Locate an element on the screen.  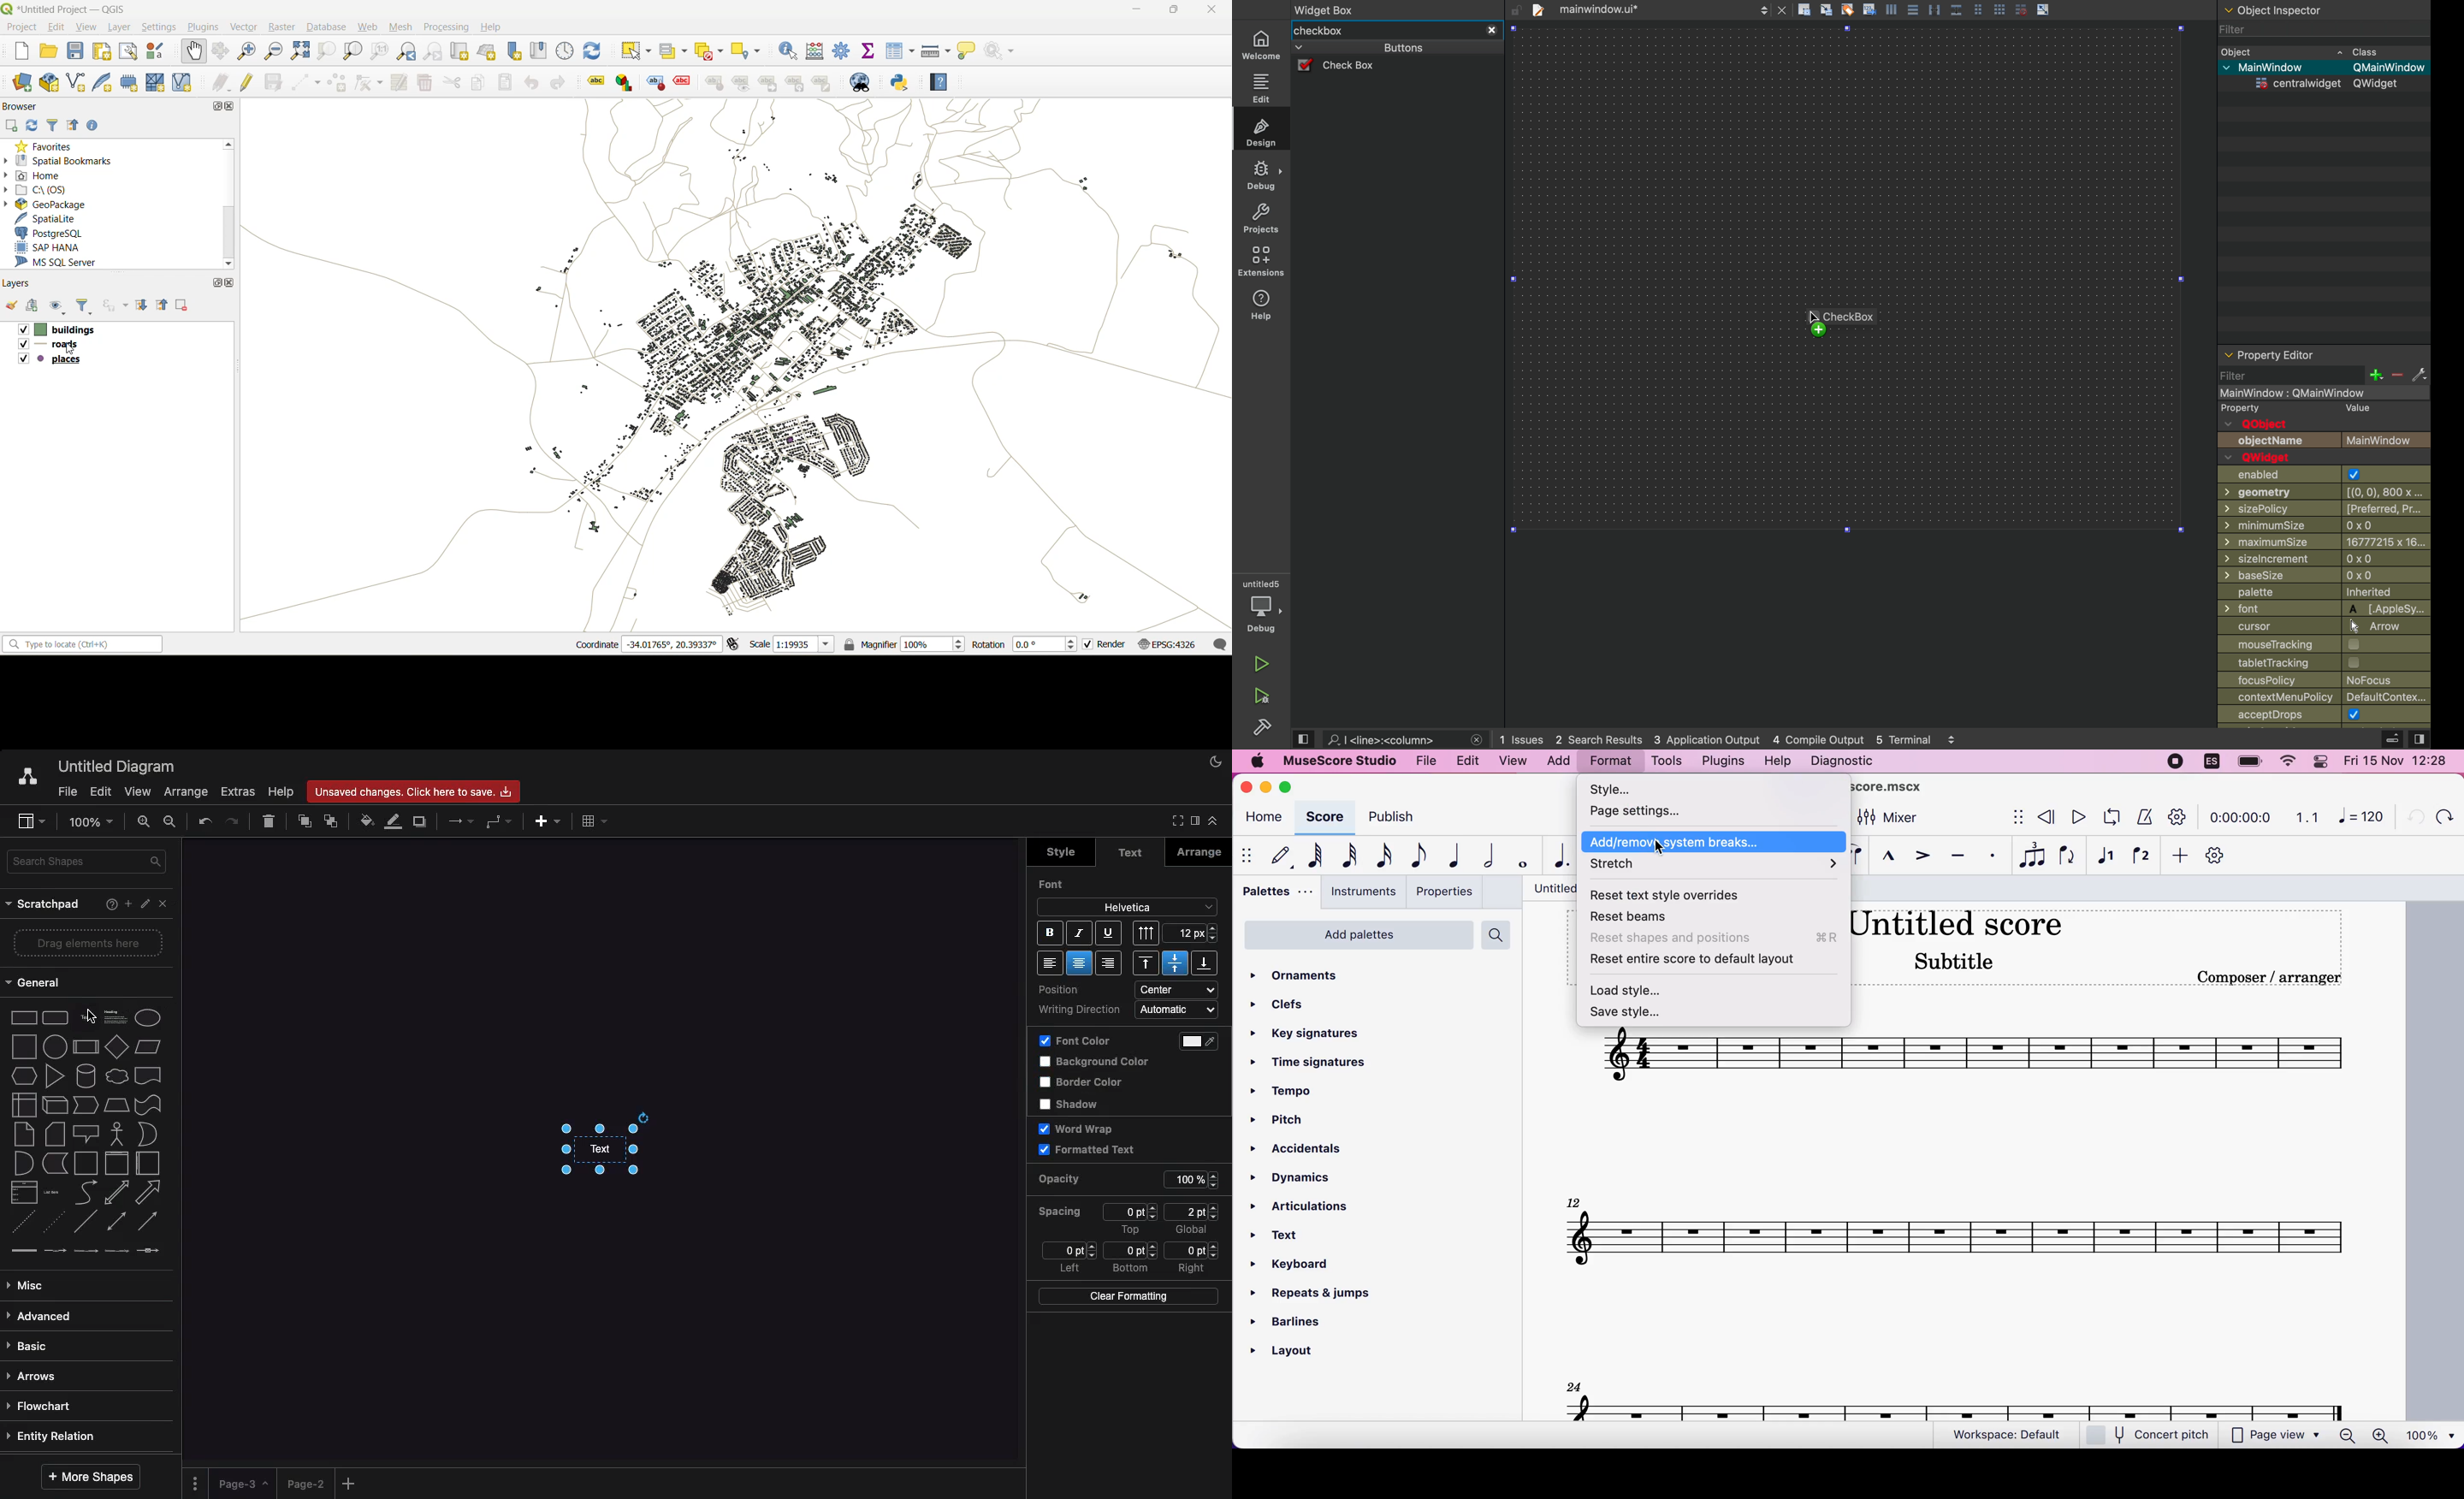
keyboard is located at coordinates (1301, 1267).